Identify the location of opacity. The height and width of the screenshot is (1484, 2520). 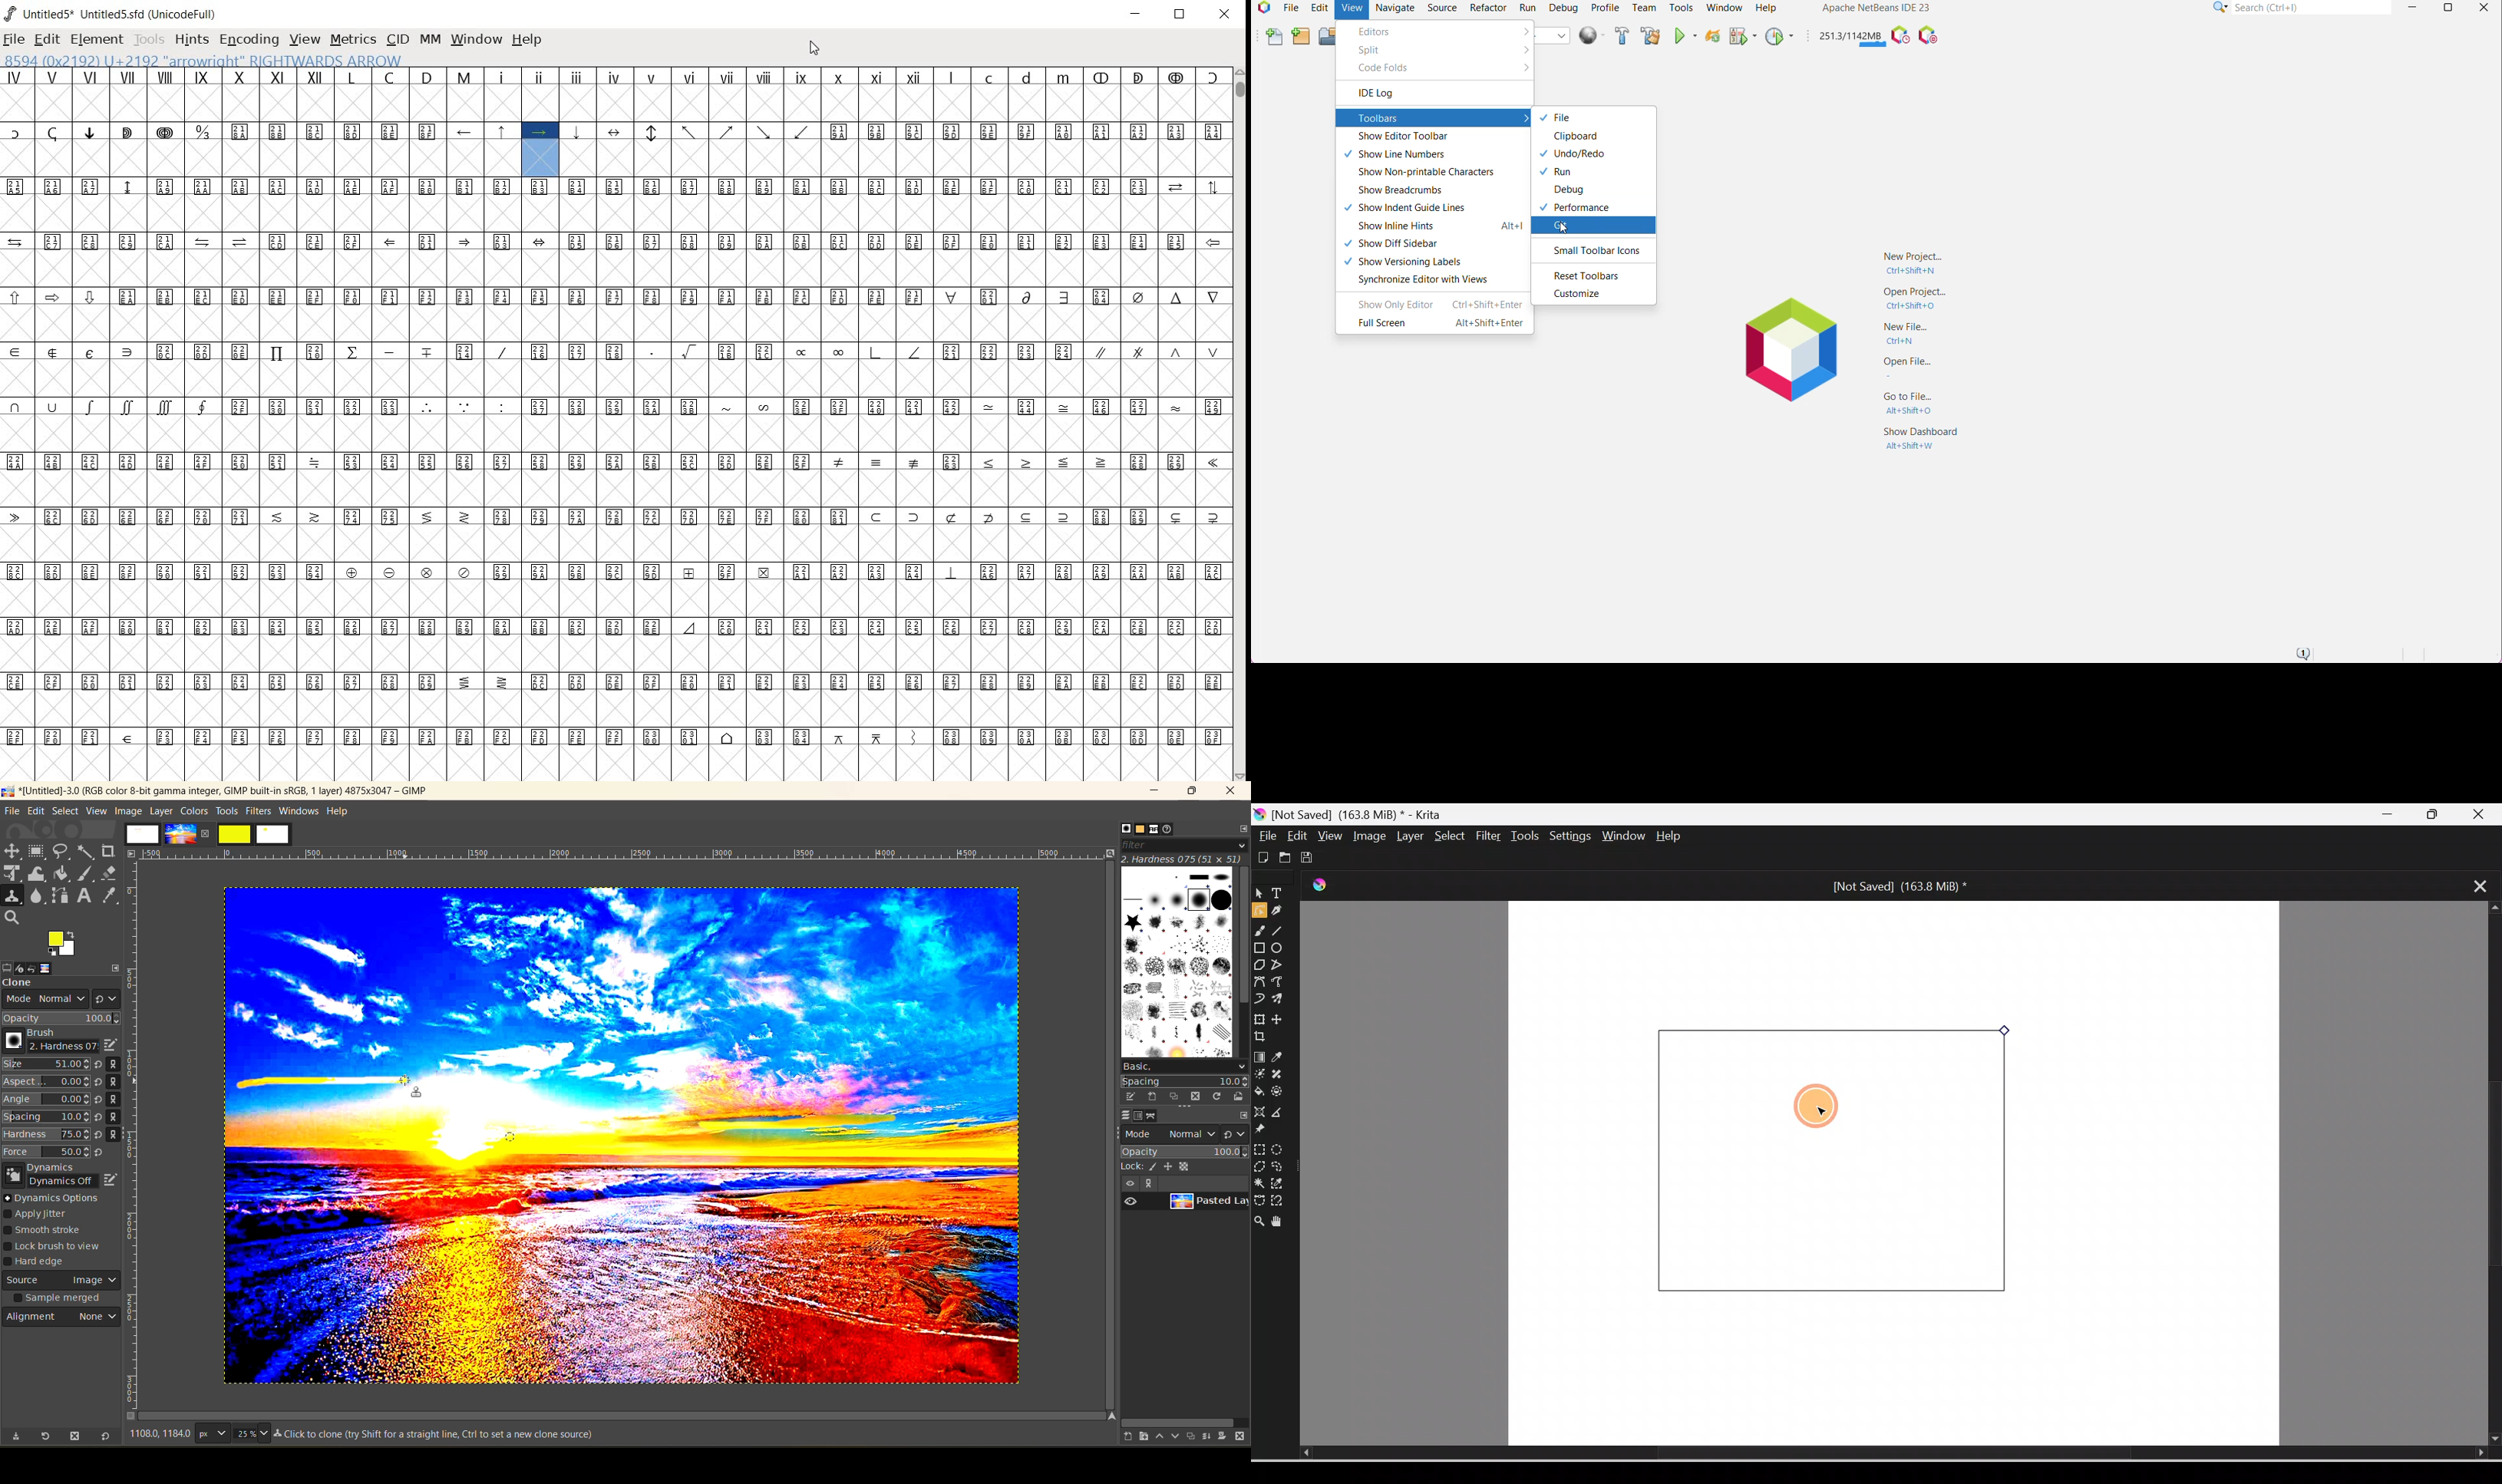
(62, 1018).